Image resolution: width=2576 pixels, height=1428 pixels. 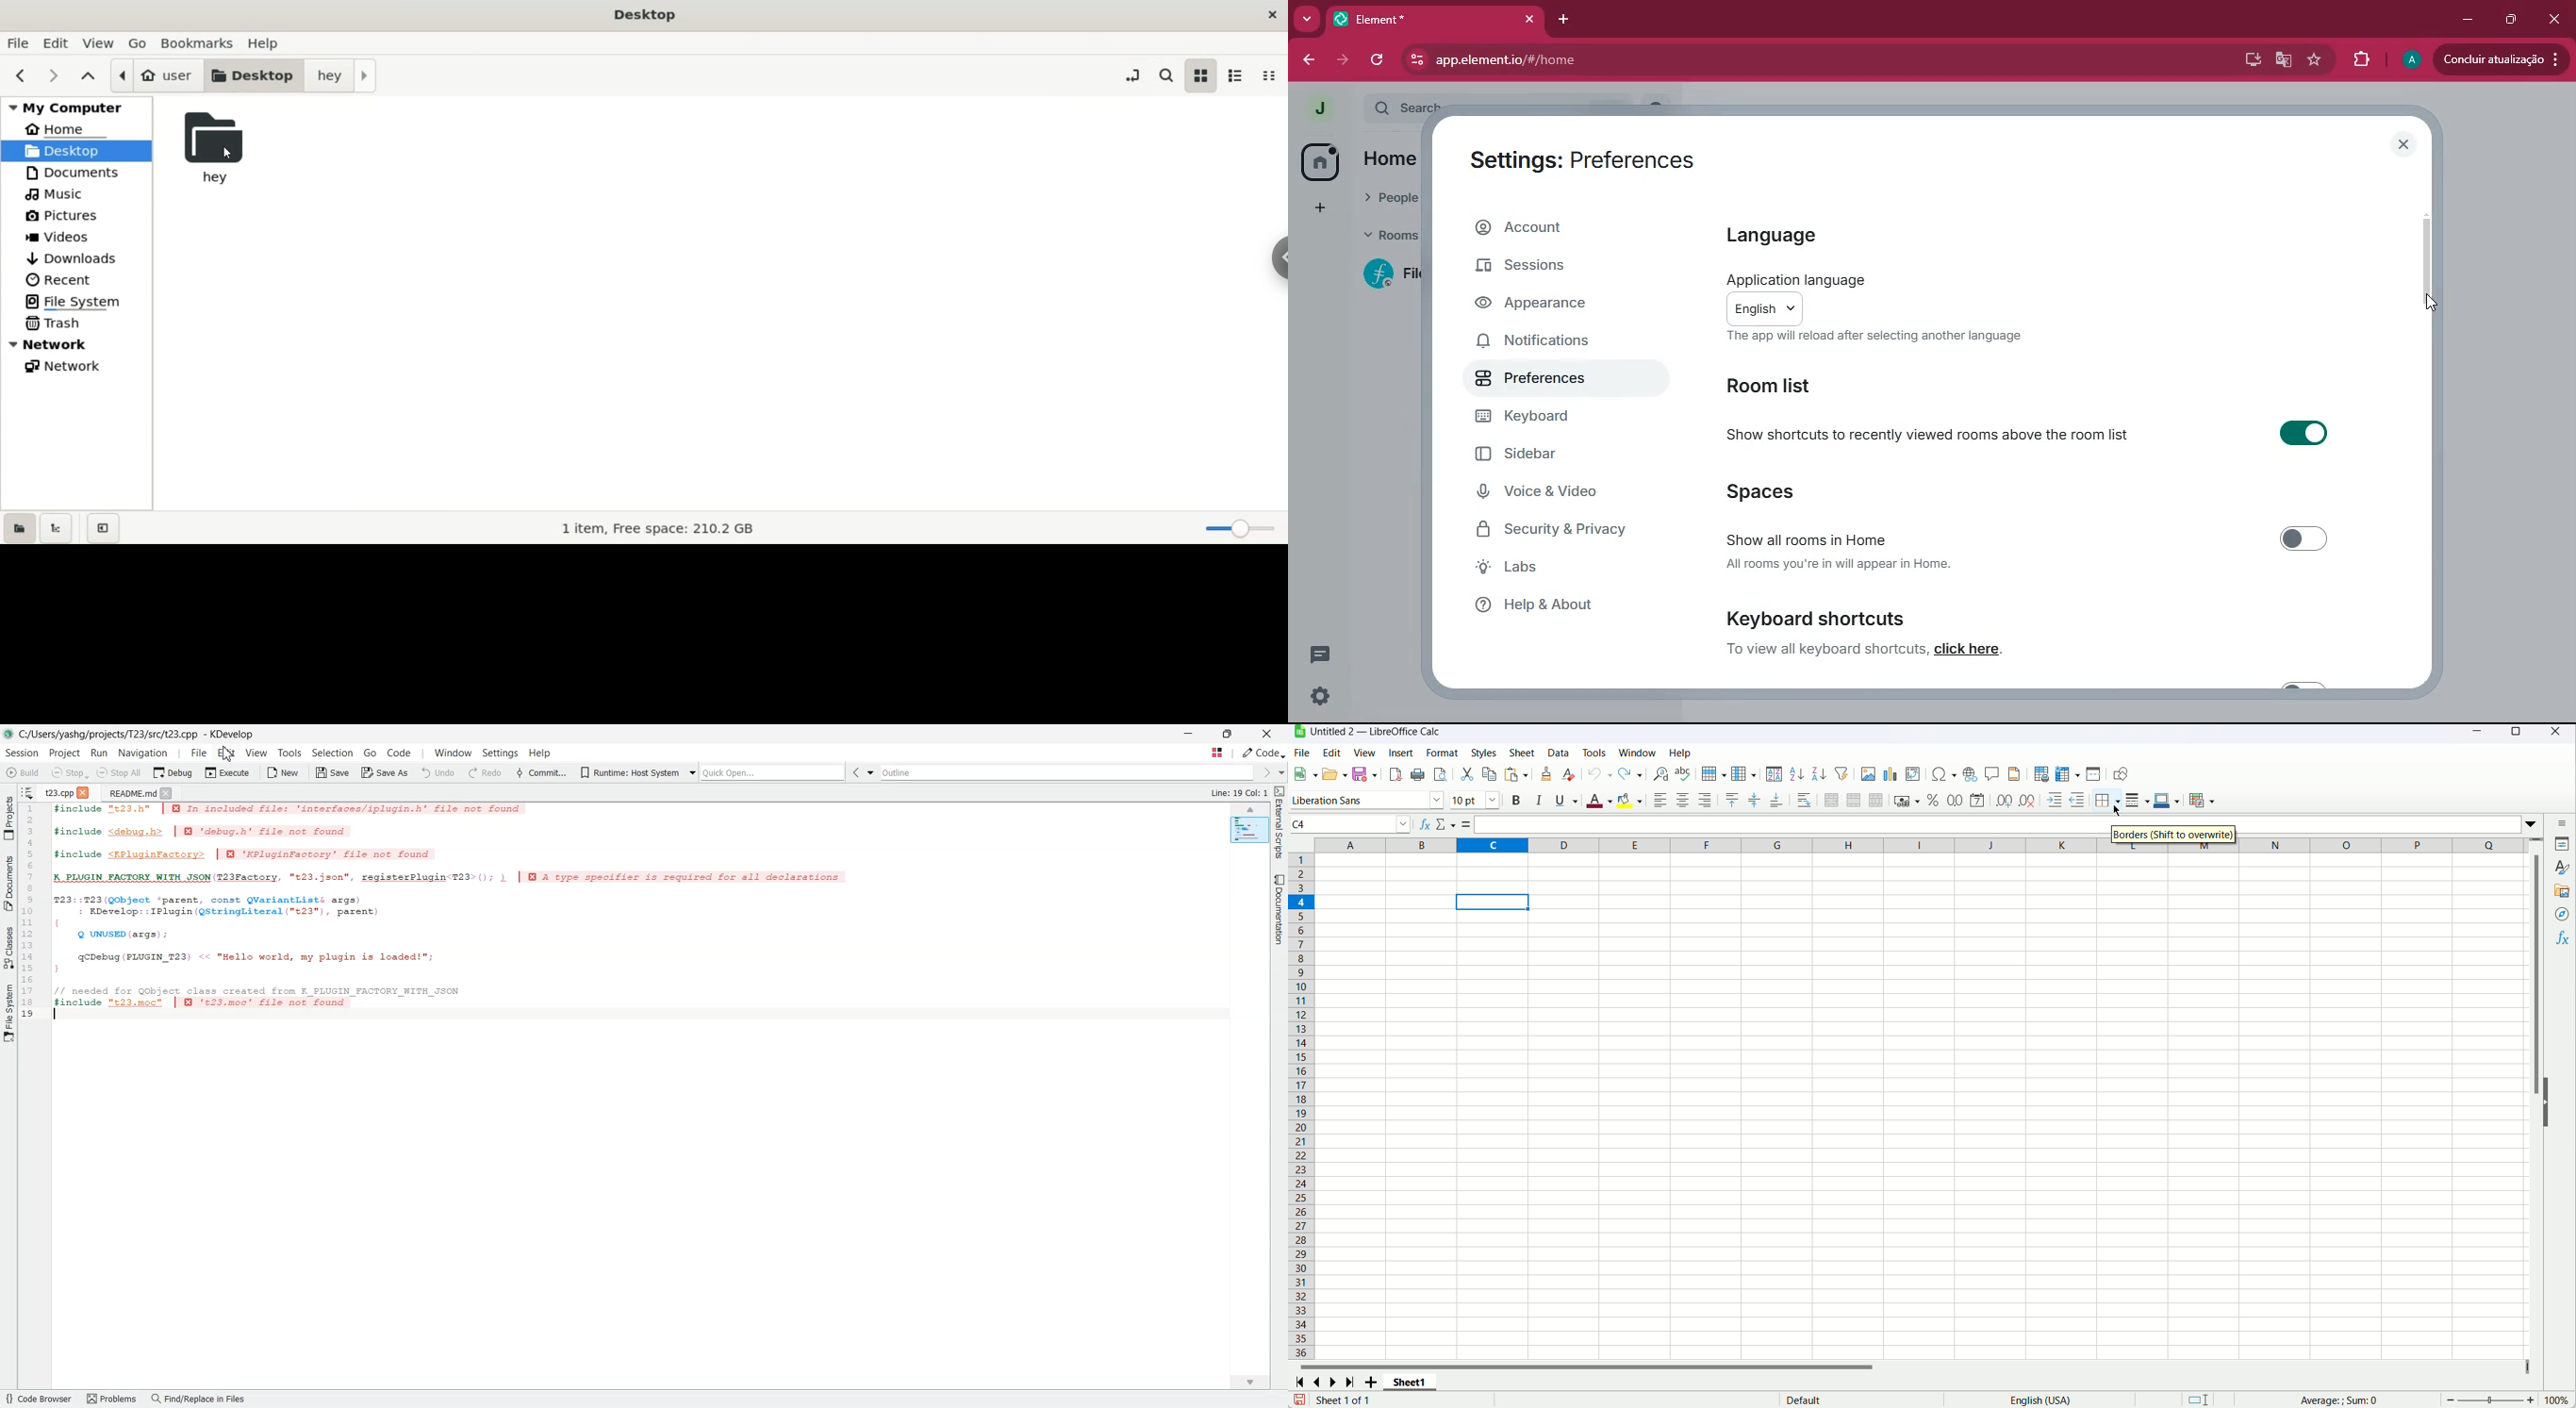 What do you see at coordinates (1660, 800) in the screenshot?
I see `Align left` at bounding box center [1660, 800].